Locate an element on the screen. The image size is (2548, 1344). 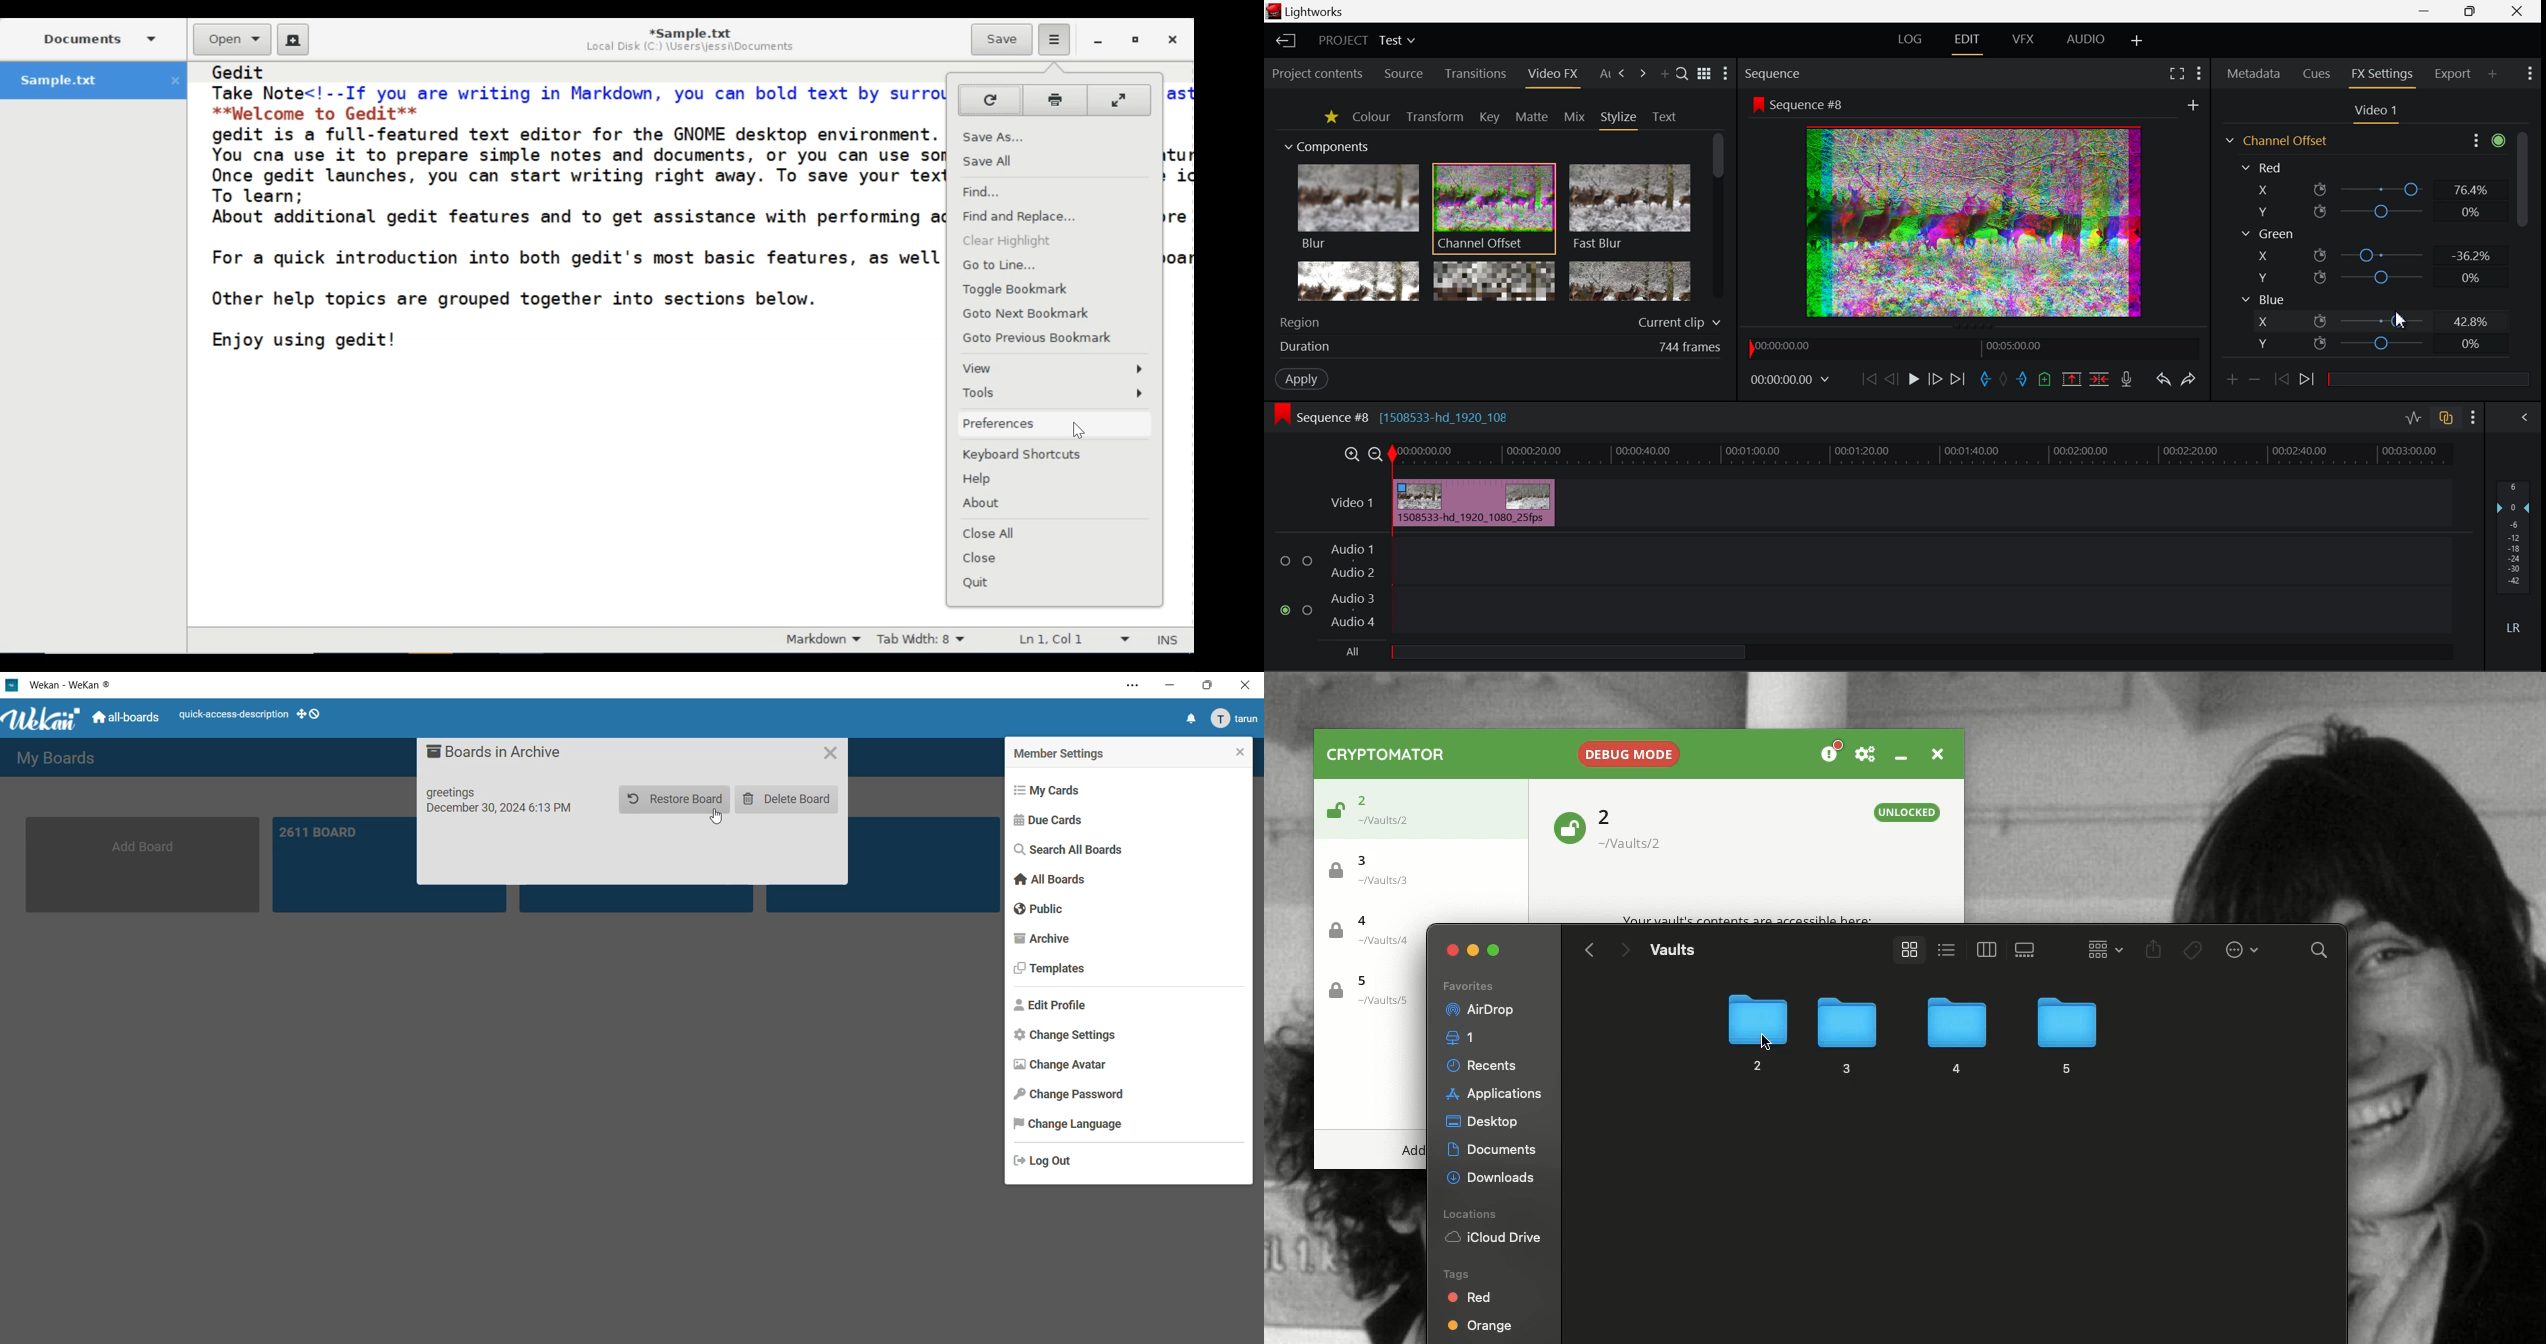
Undo is located at coordinates (2166, 381).